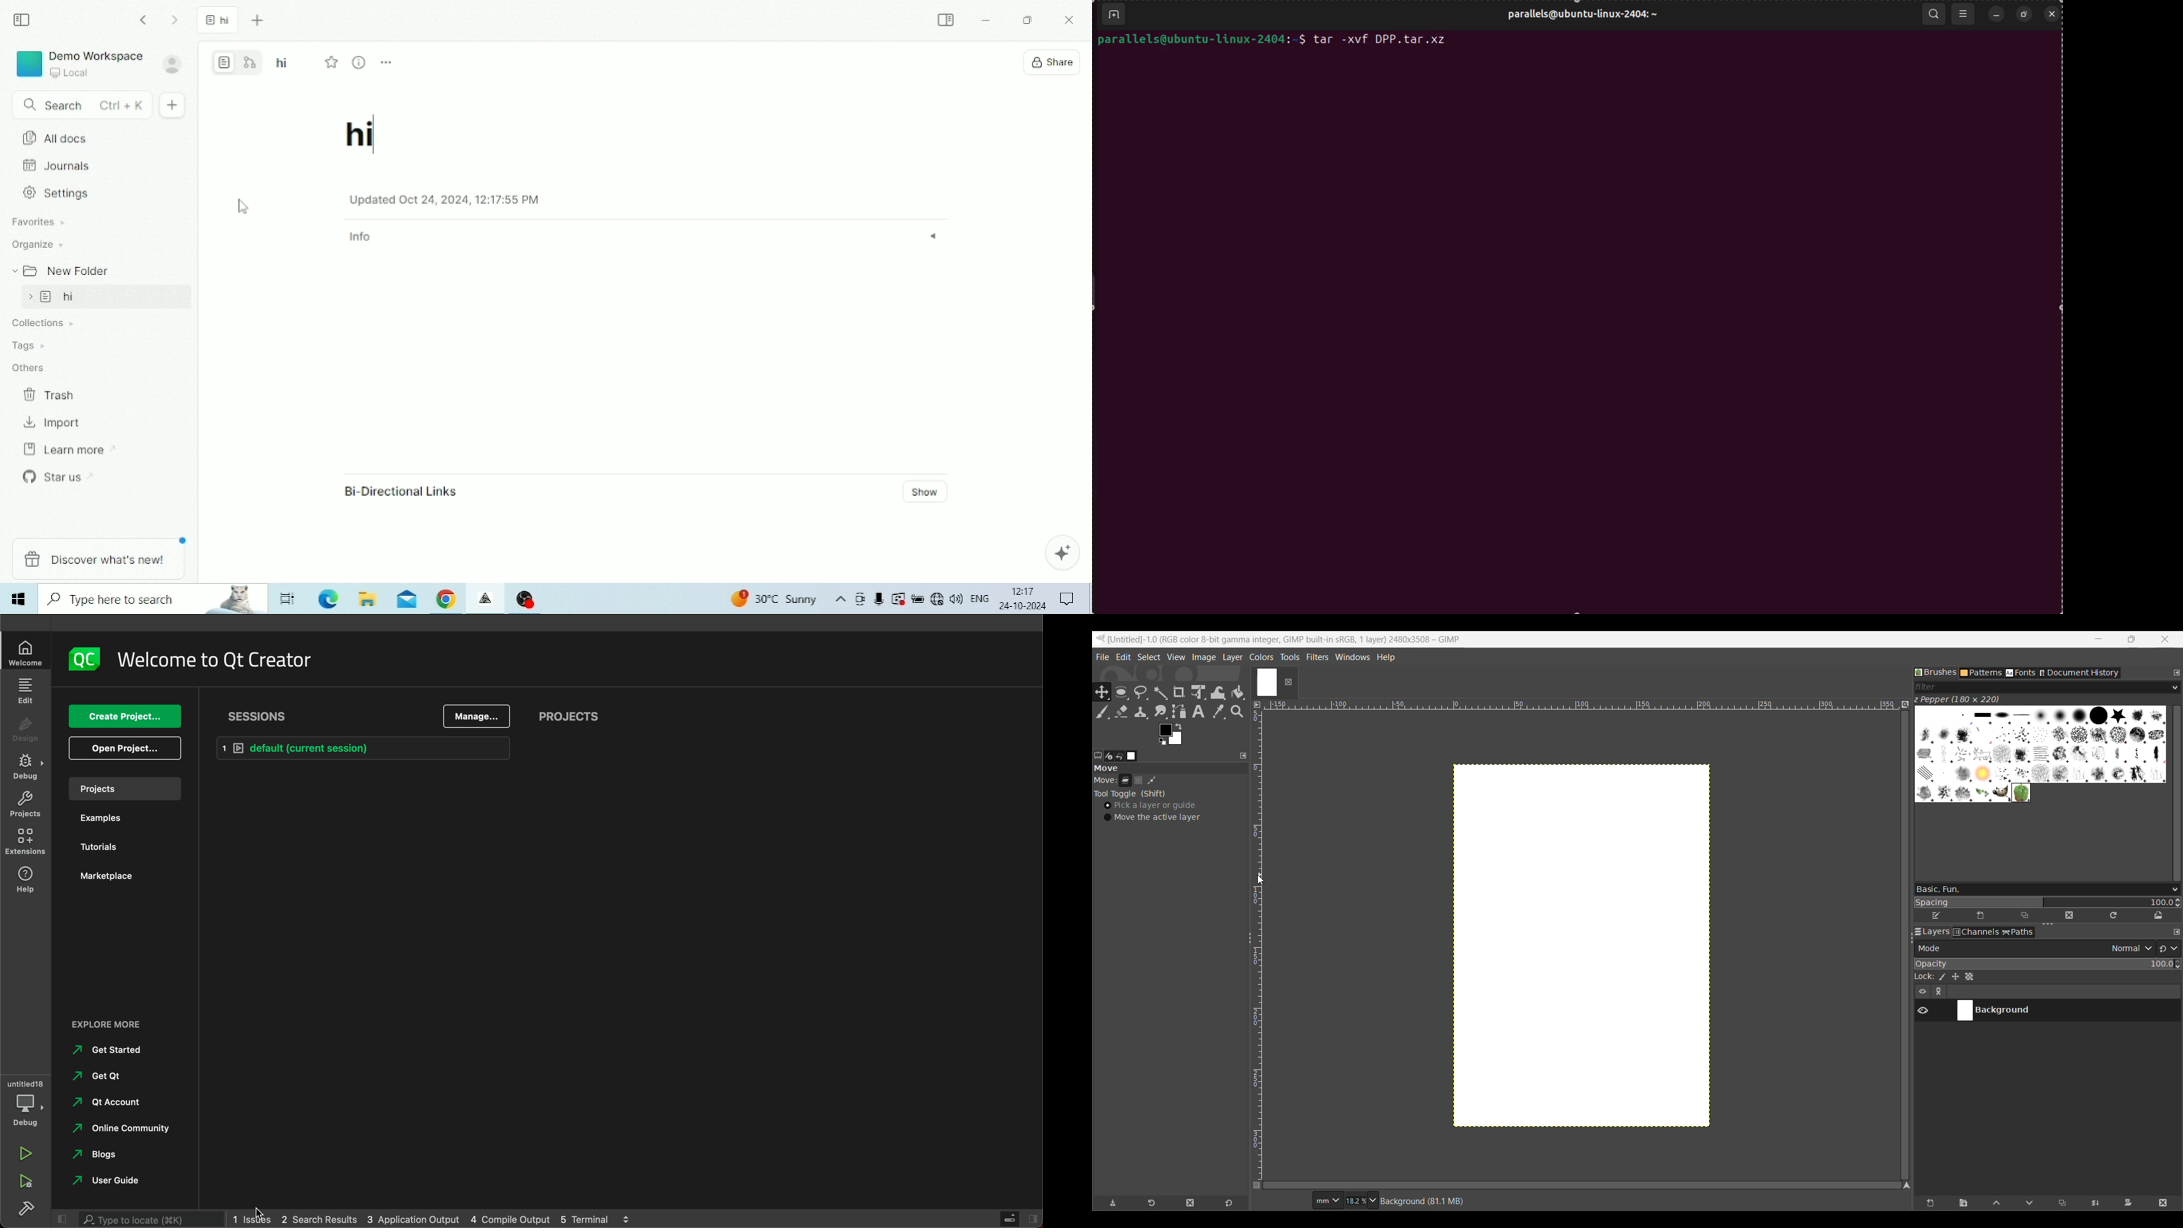 The image size is (2184, 1232). What do you see at coordinates (2044, 902) in the screenshot?
I see `Change spacing` at bounding box center [2044, 902].